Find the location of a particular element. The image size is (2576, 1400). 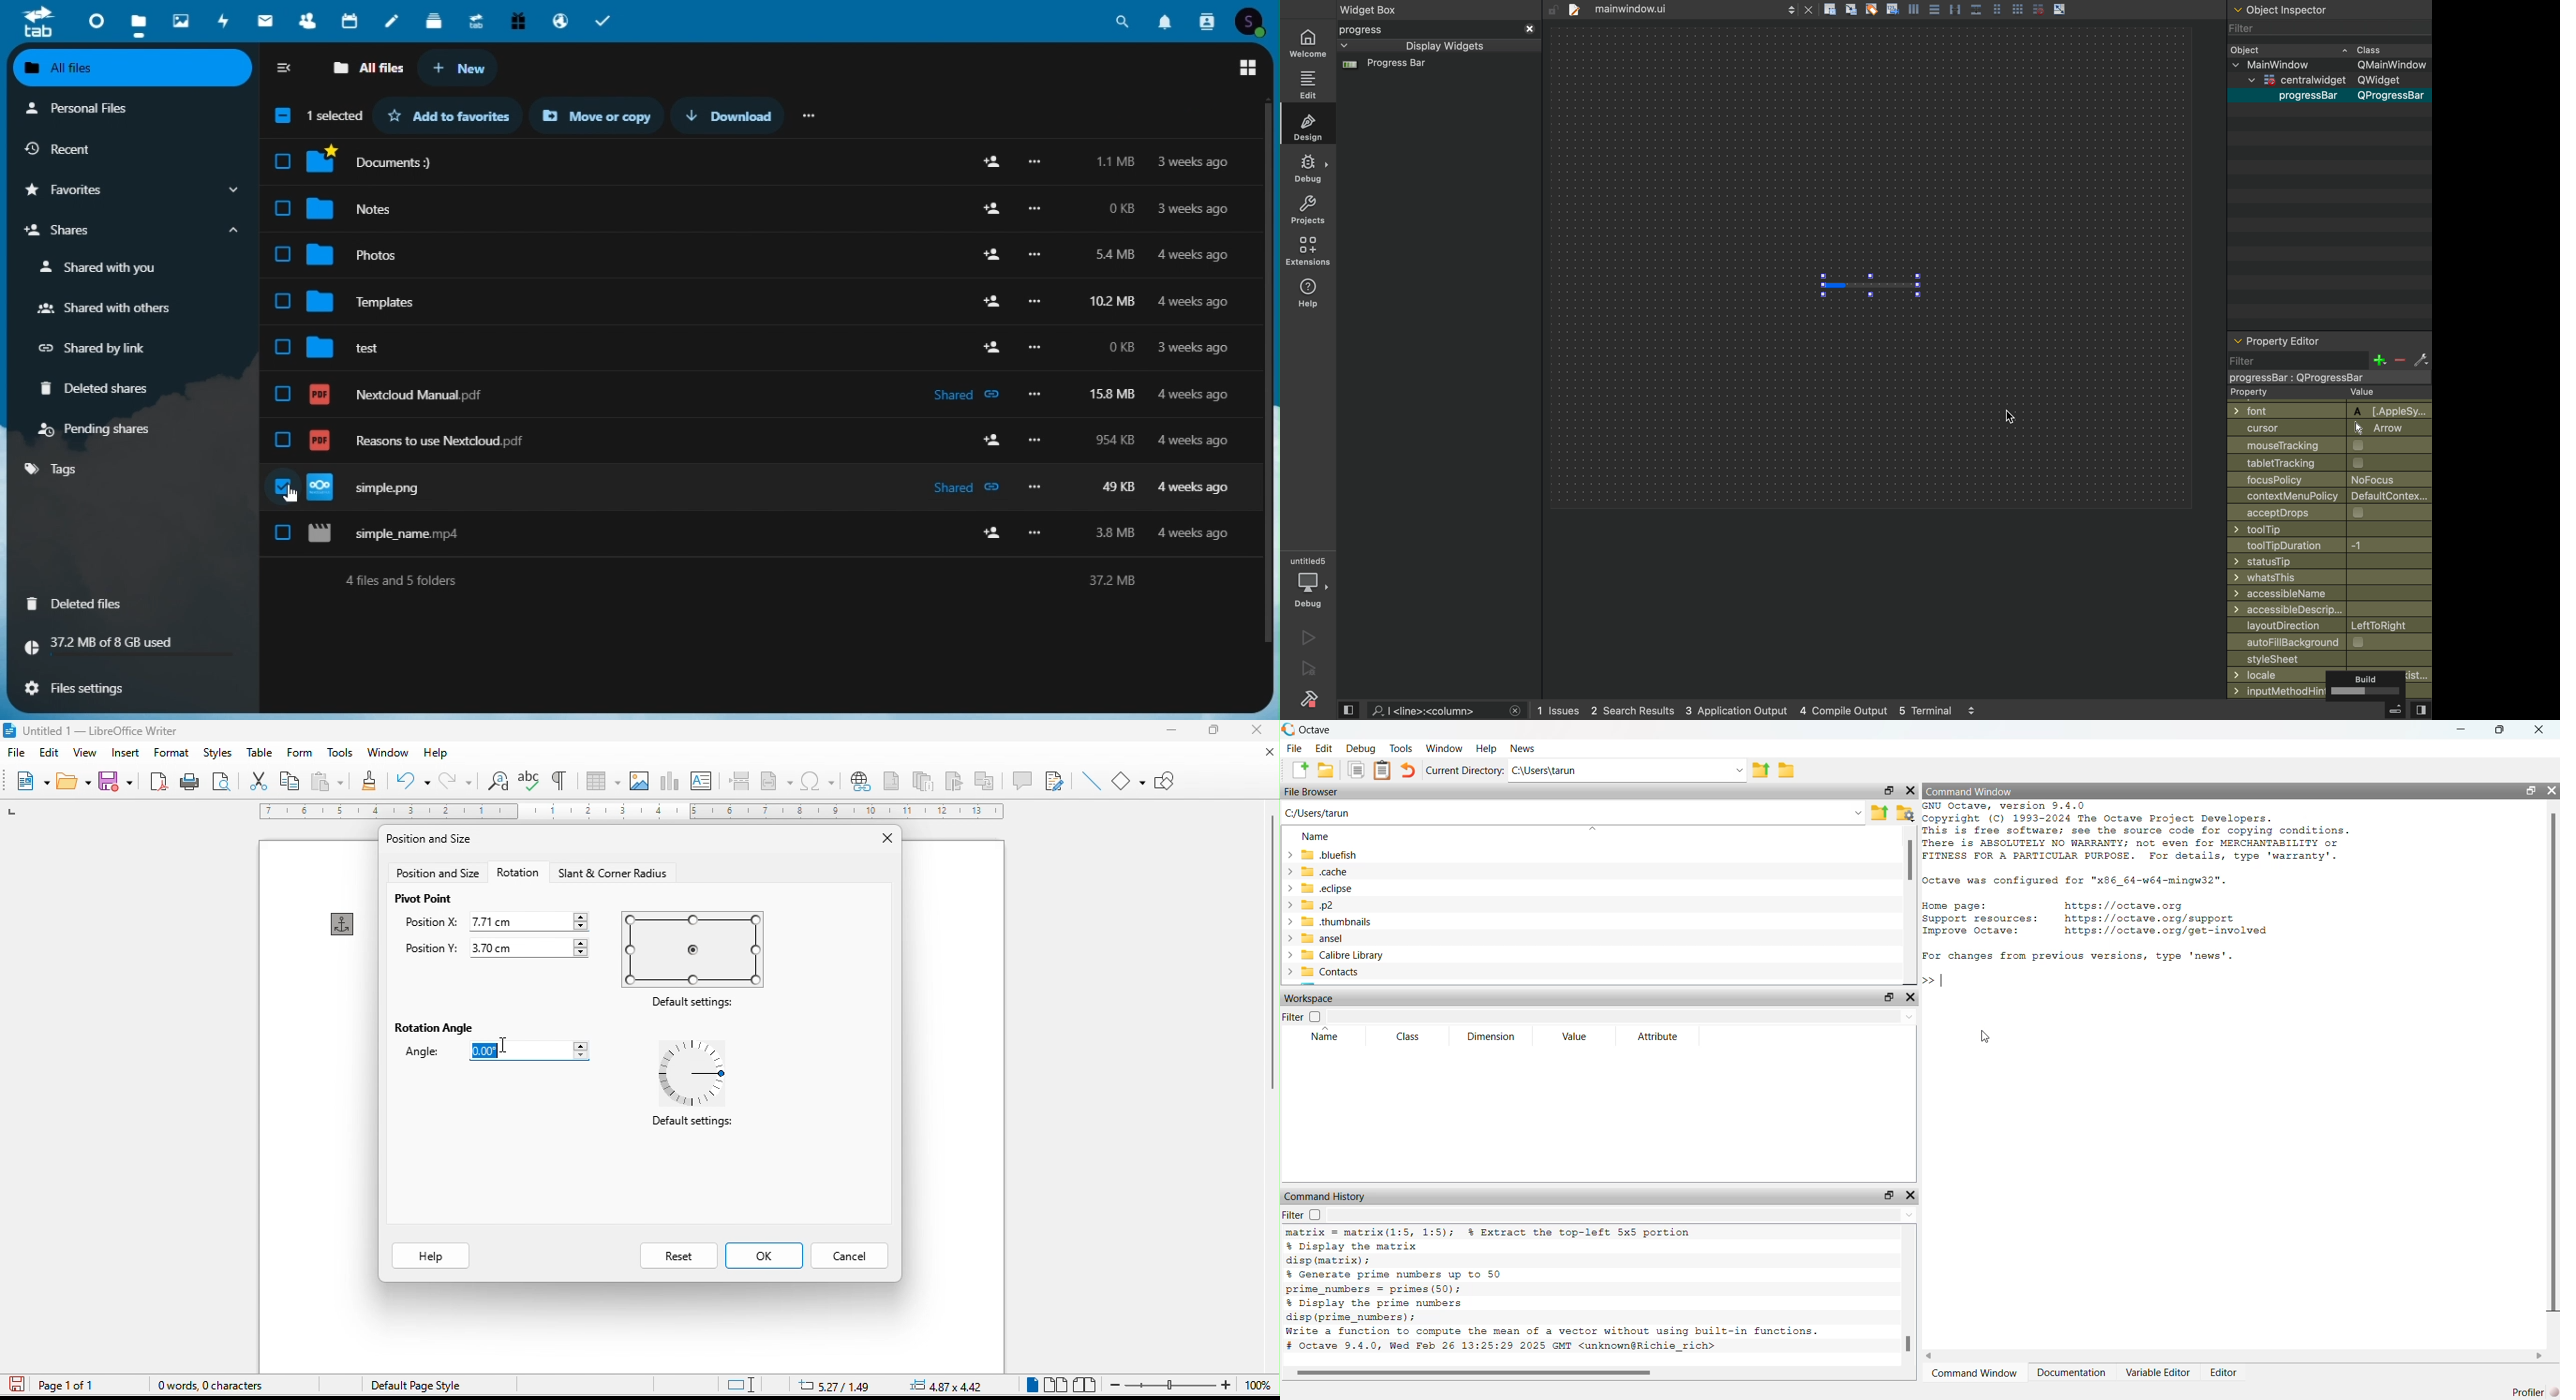

footnote is located at coordinates (890, 780).